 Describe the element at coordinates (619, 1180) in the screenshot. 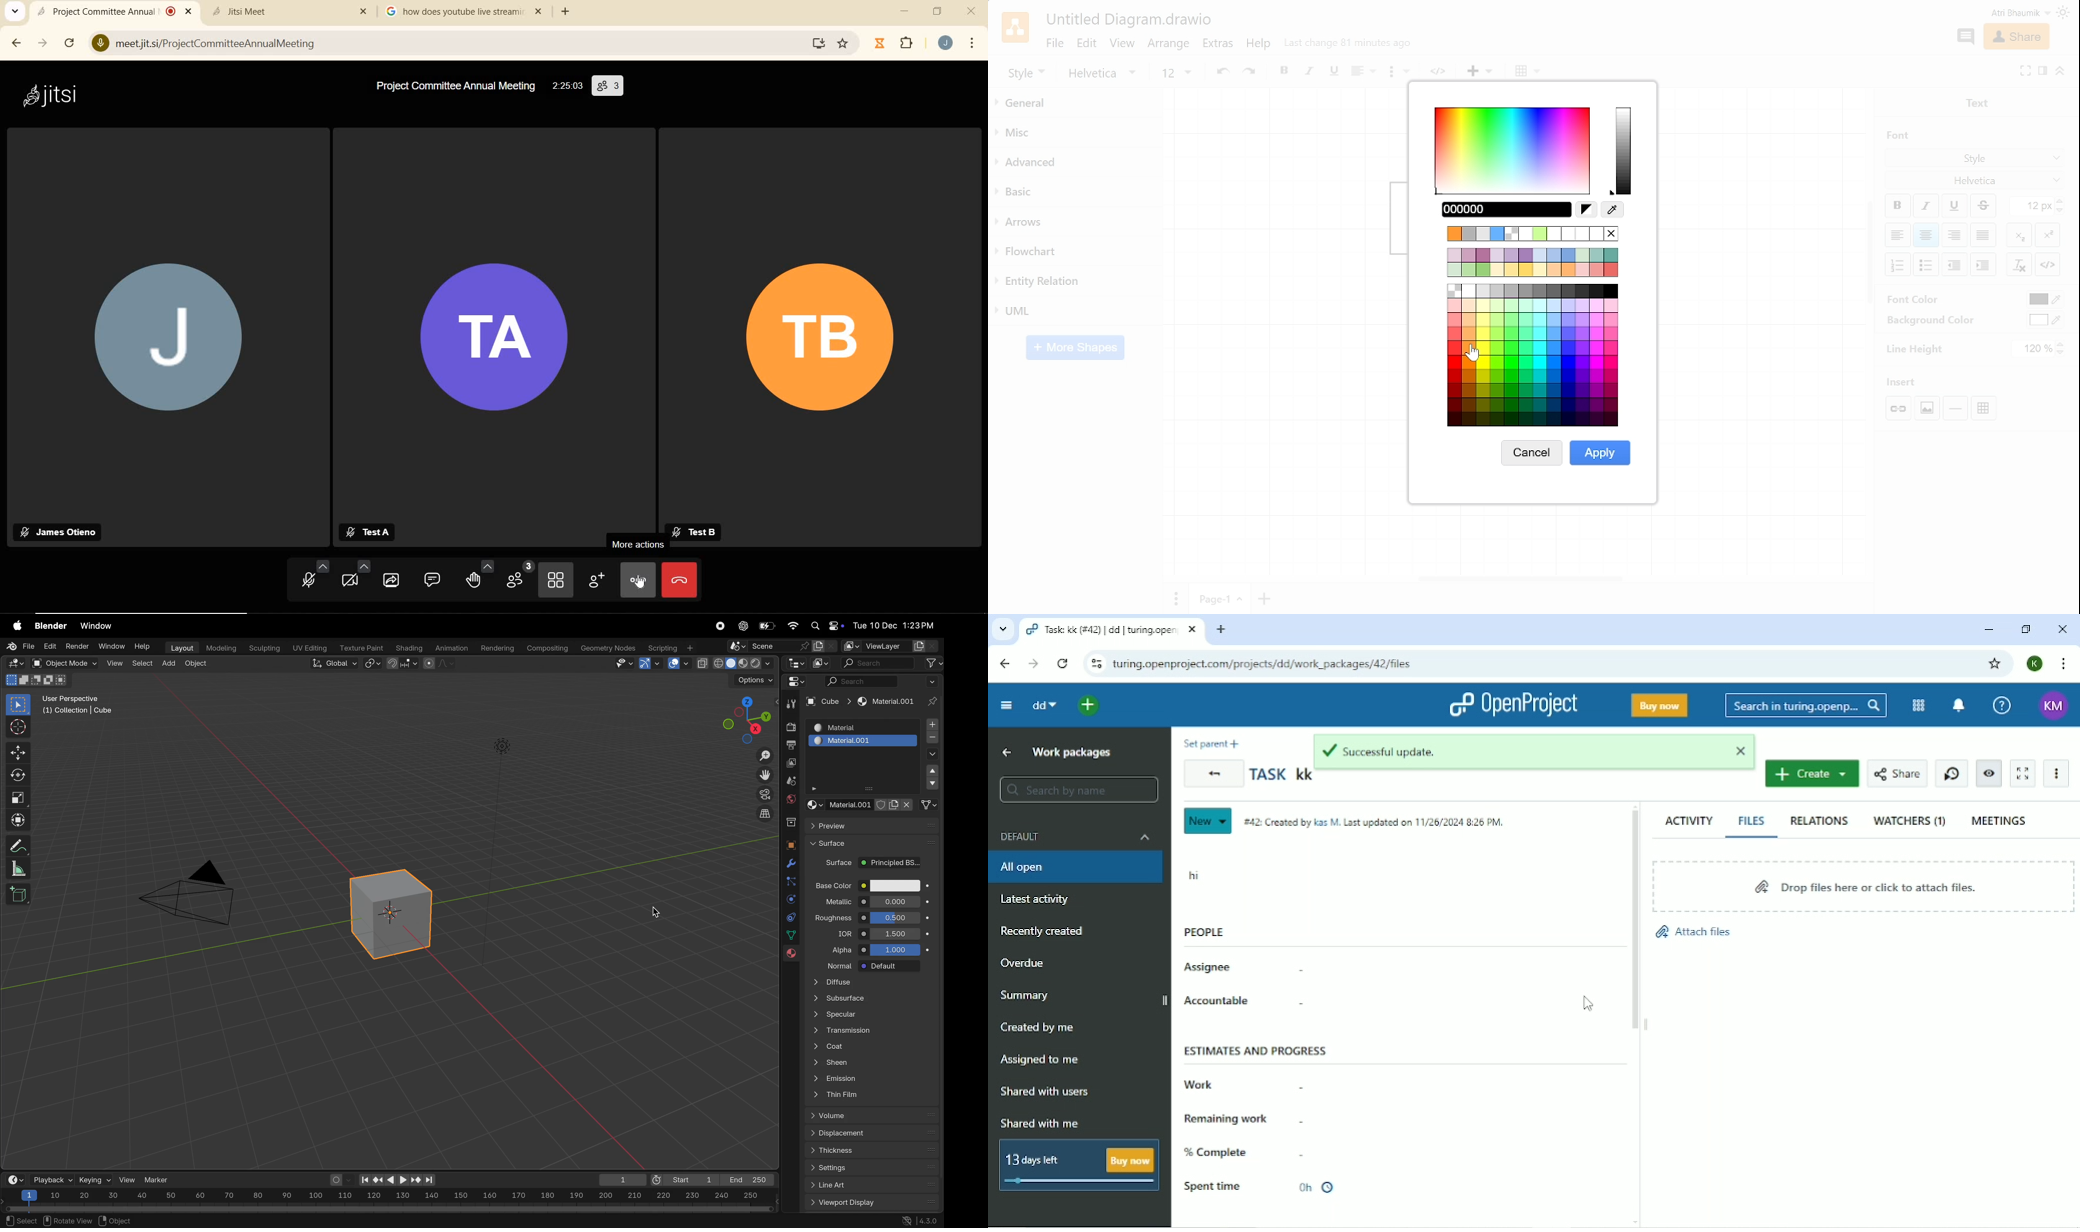

I see `1` at that location.